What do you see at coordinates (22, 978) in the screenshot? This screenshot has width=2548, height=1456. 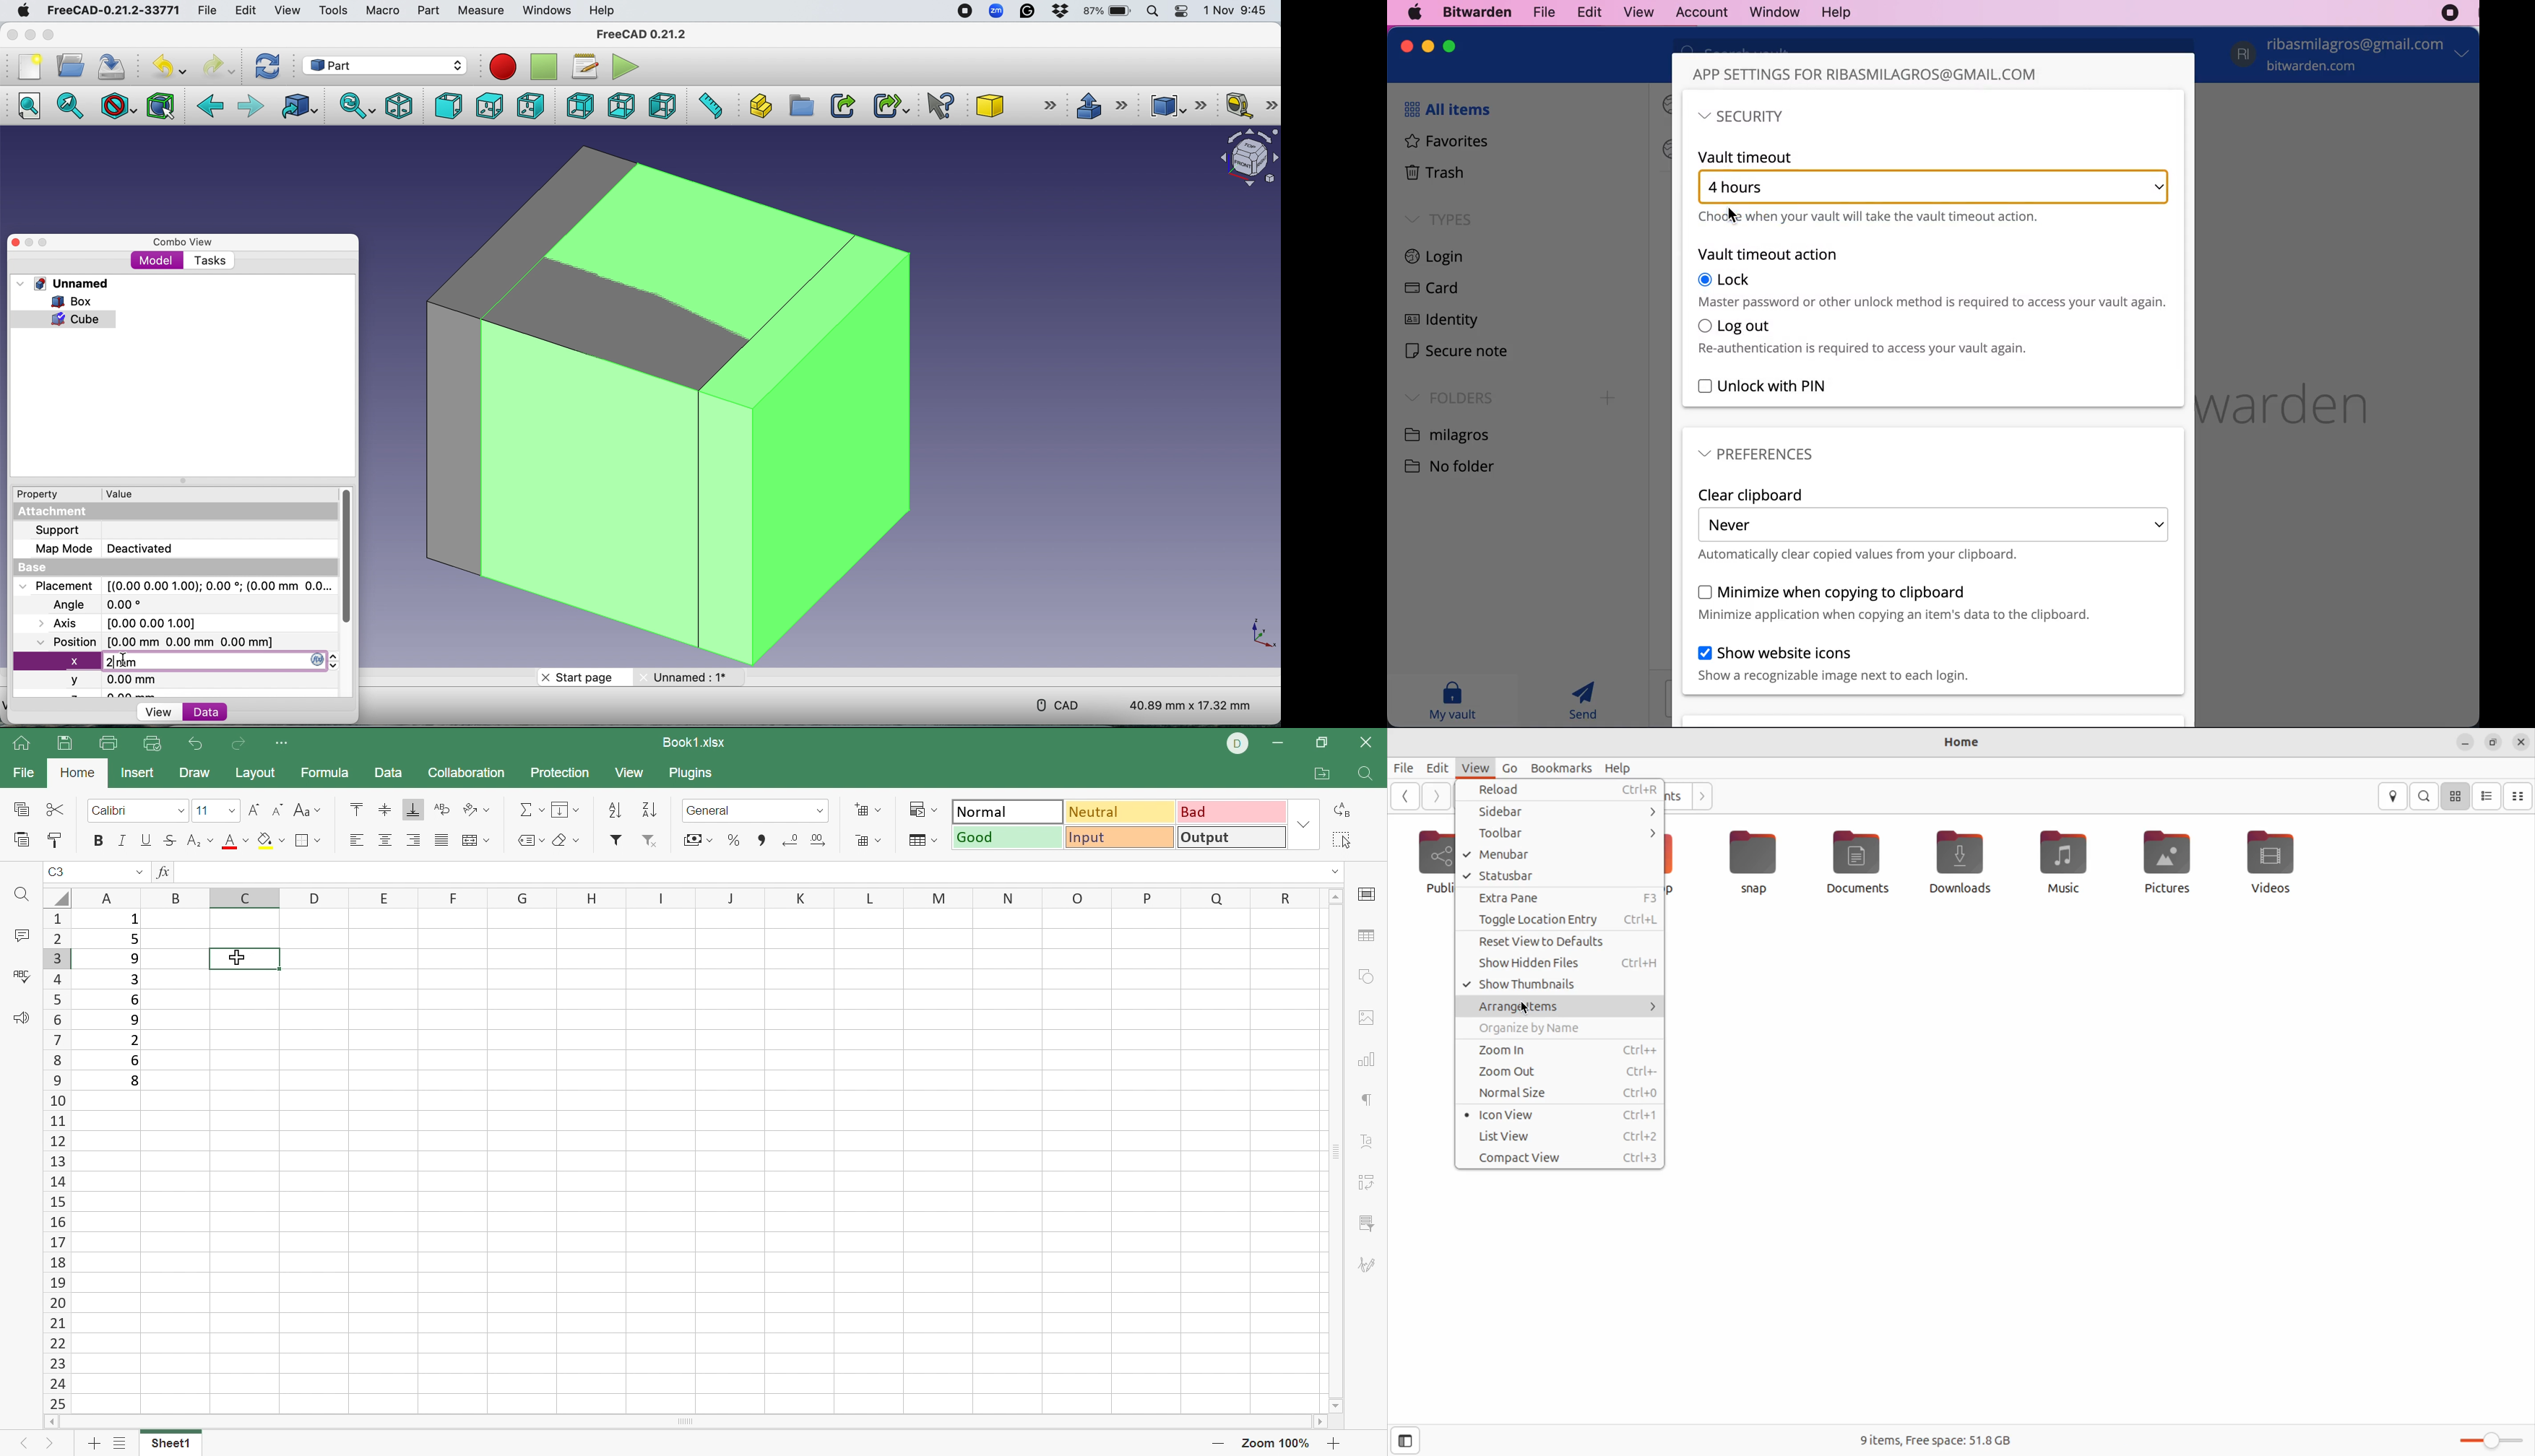 I see `Spell Checking` at bounding box center [22, 978].